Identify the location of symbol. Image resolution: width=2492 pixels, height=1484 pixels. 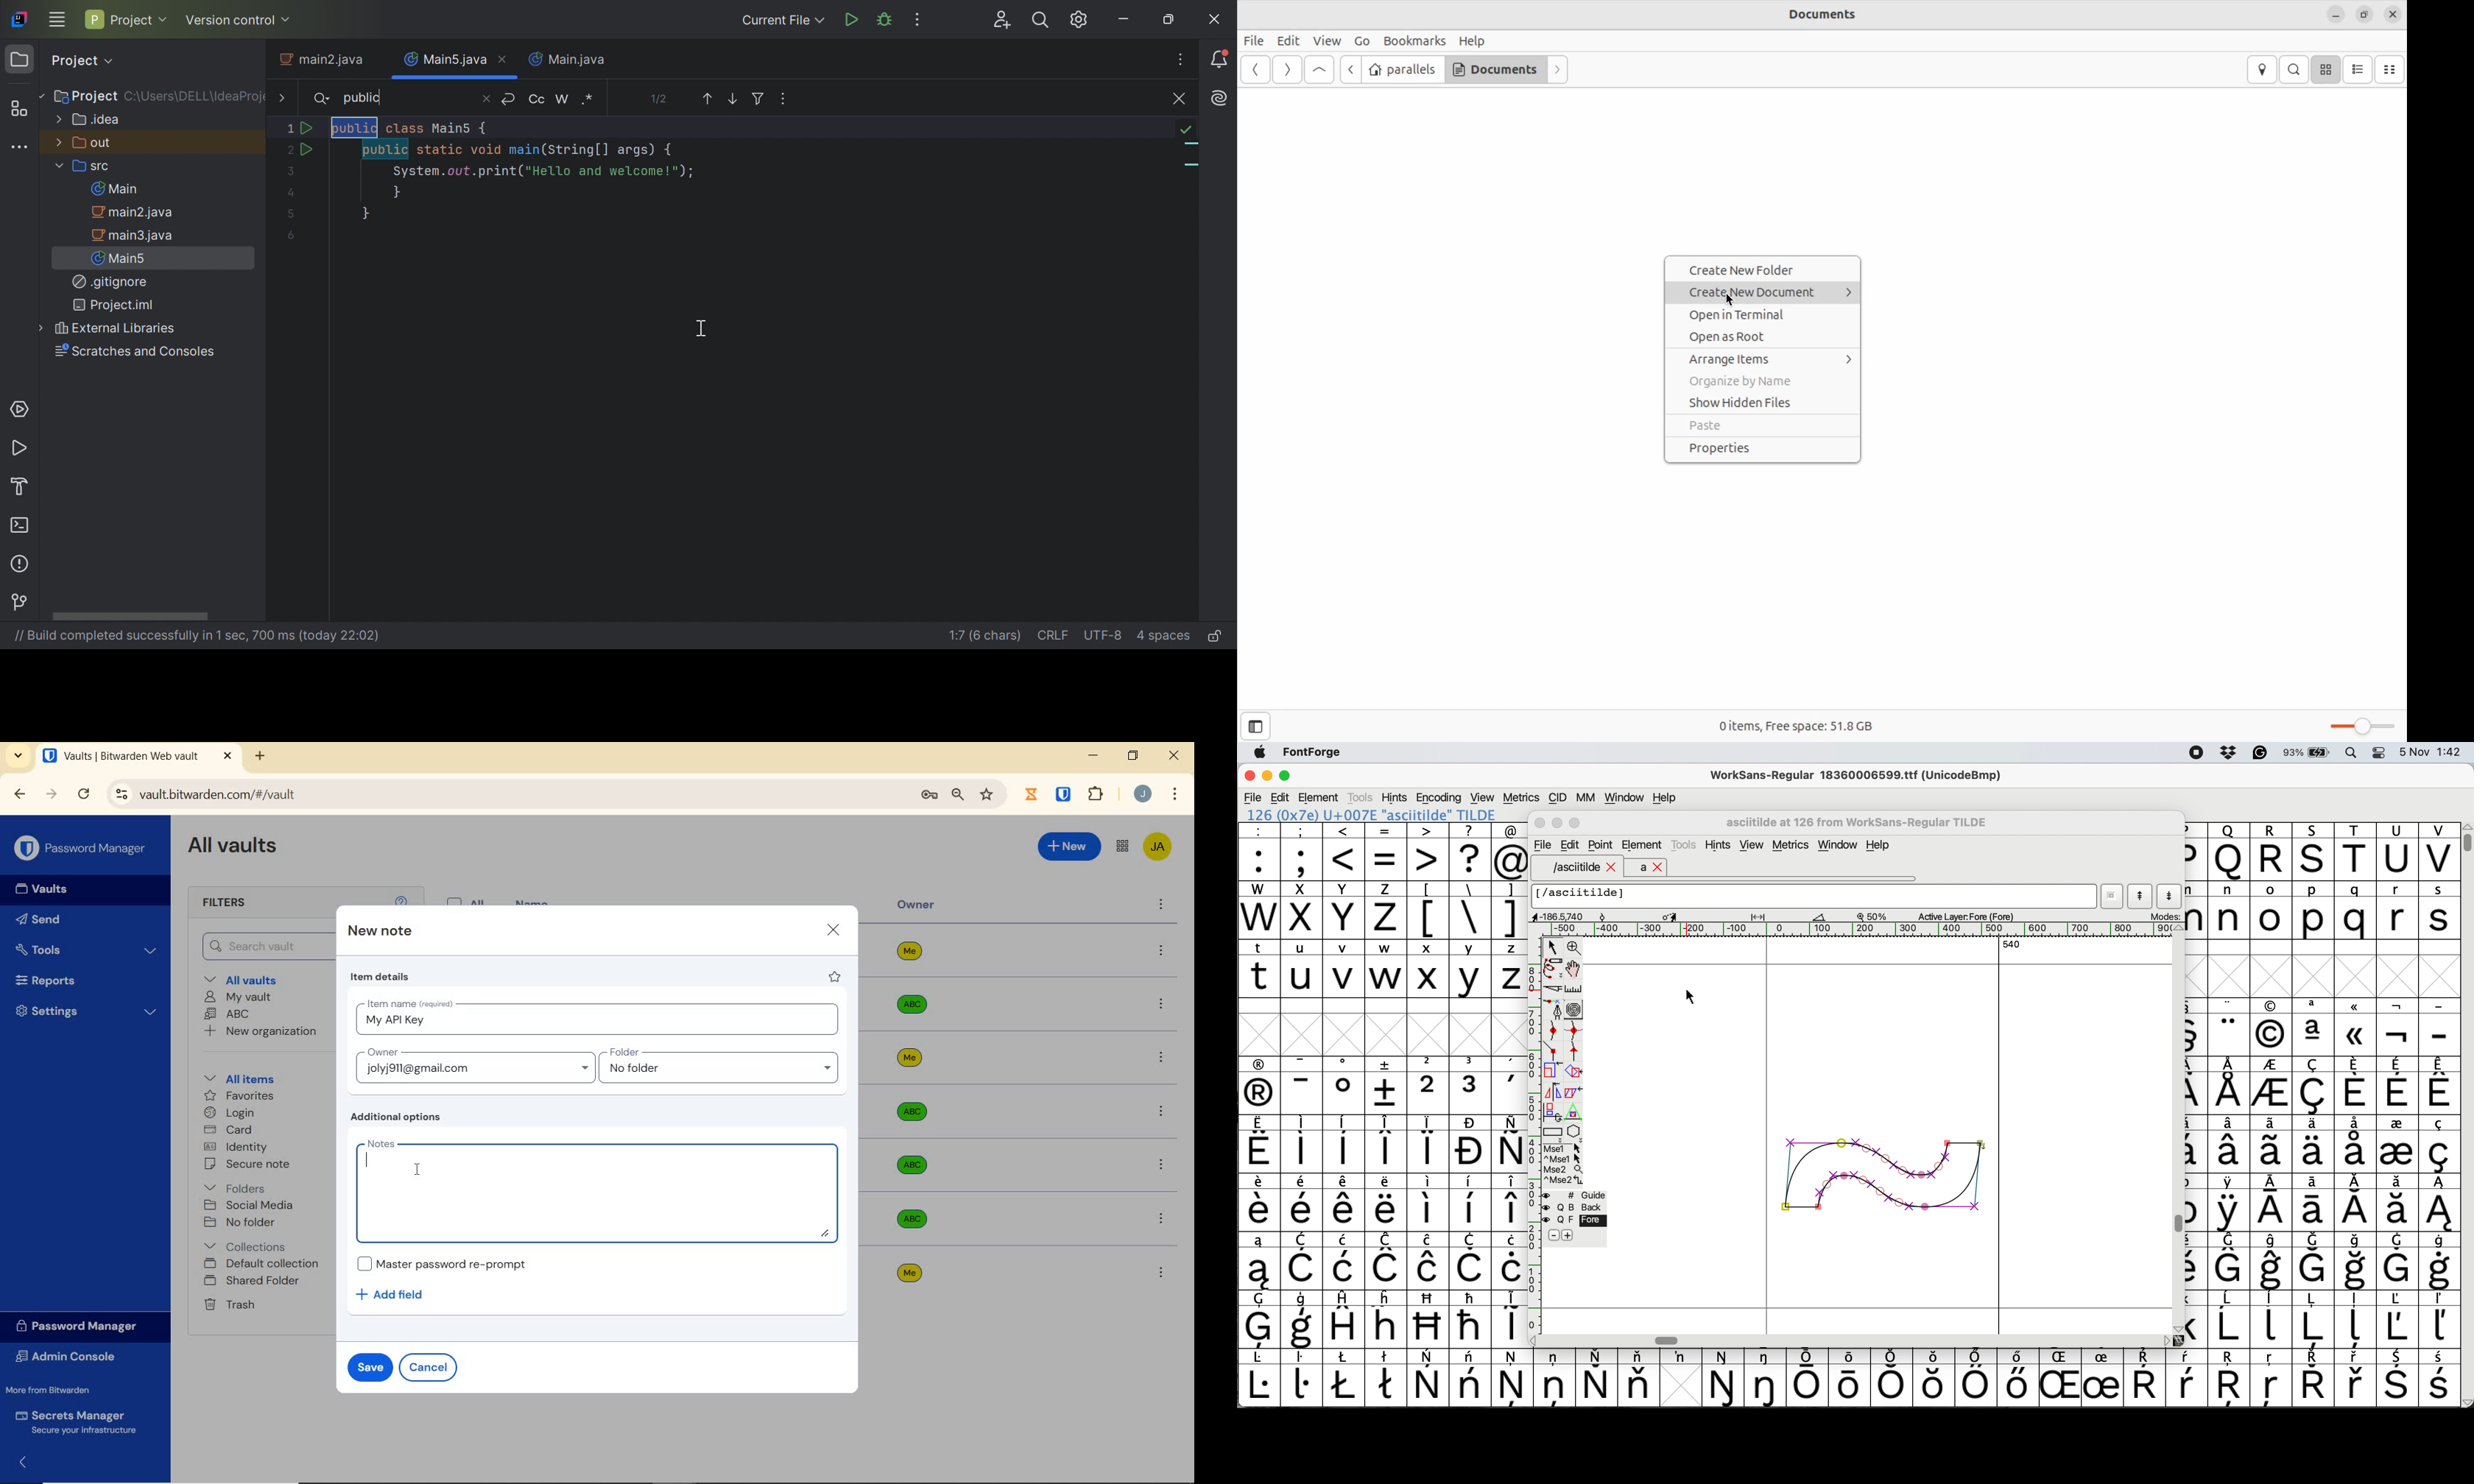
(1471, 1378).